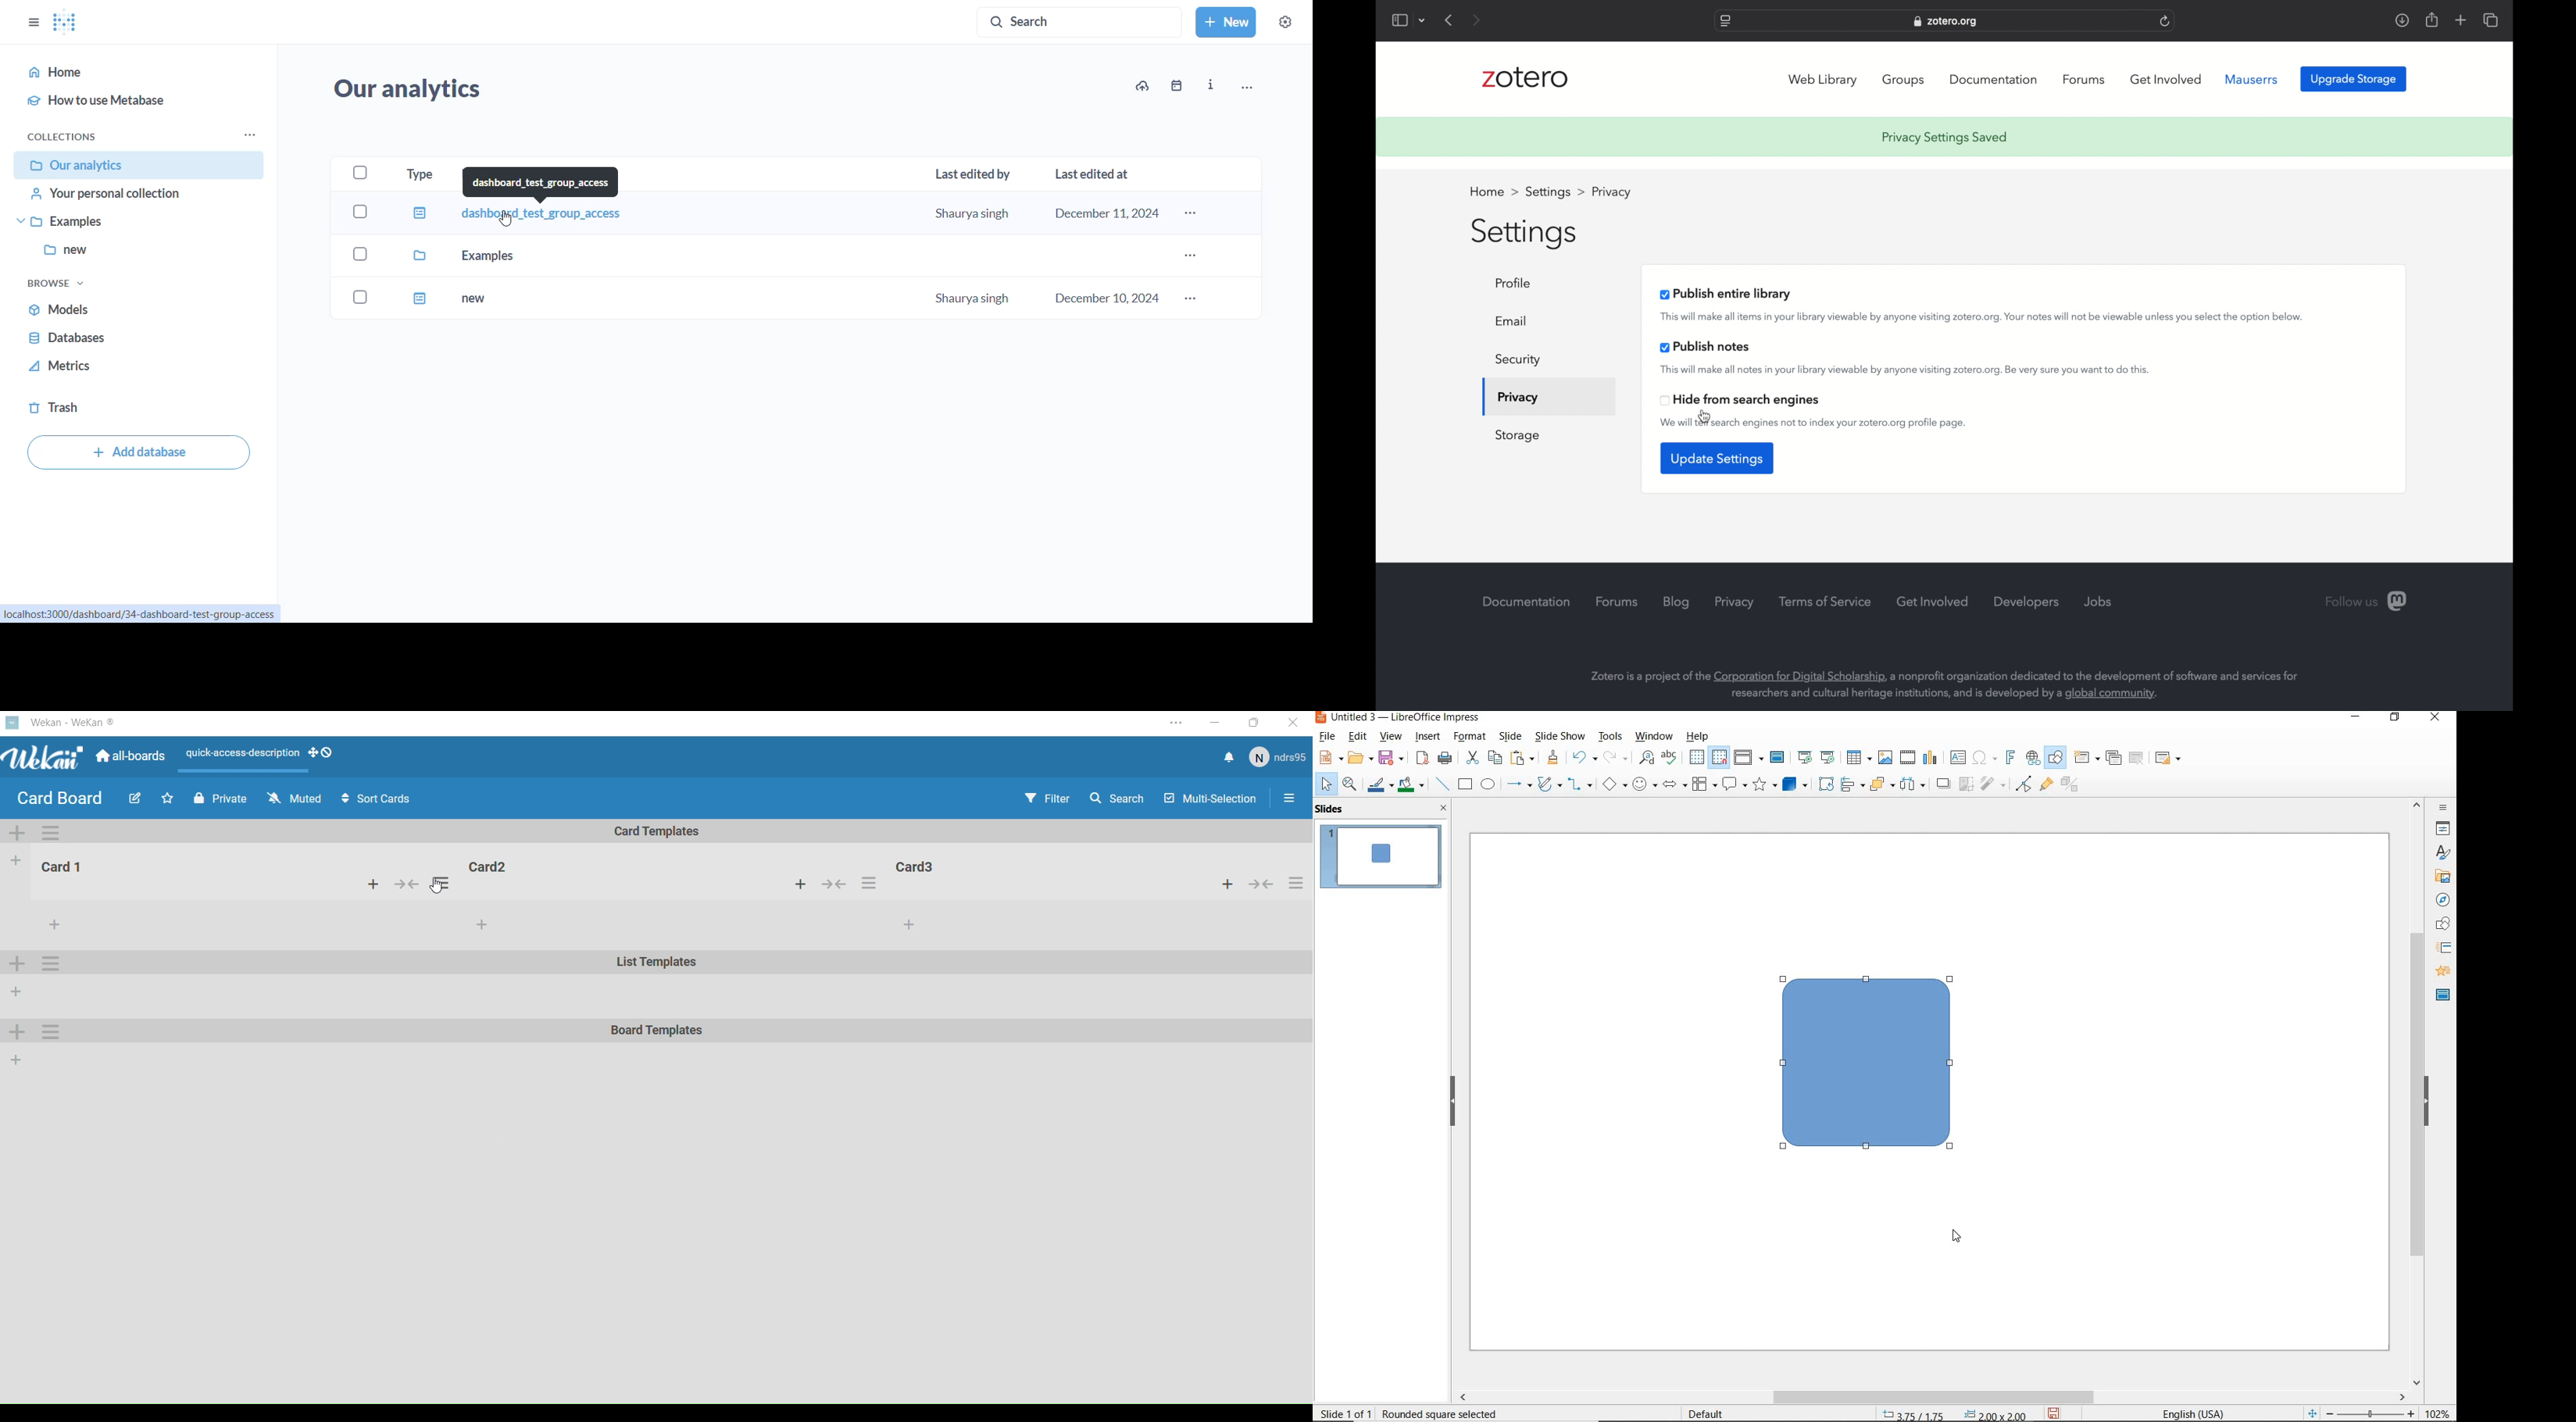  What do you see at coordinates (1554, 190) in the screenshot?
I see `settings` at bounding box center [1554, 190].